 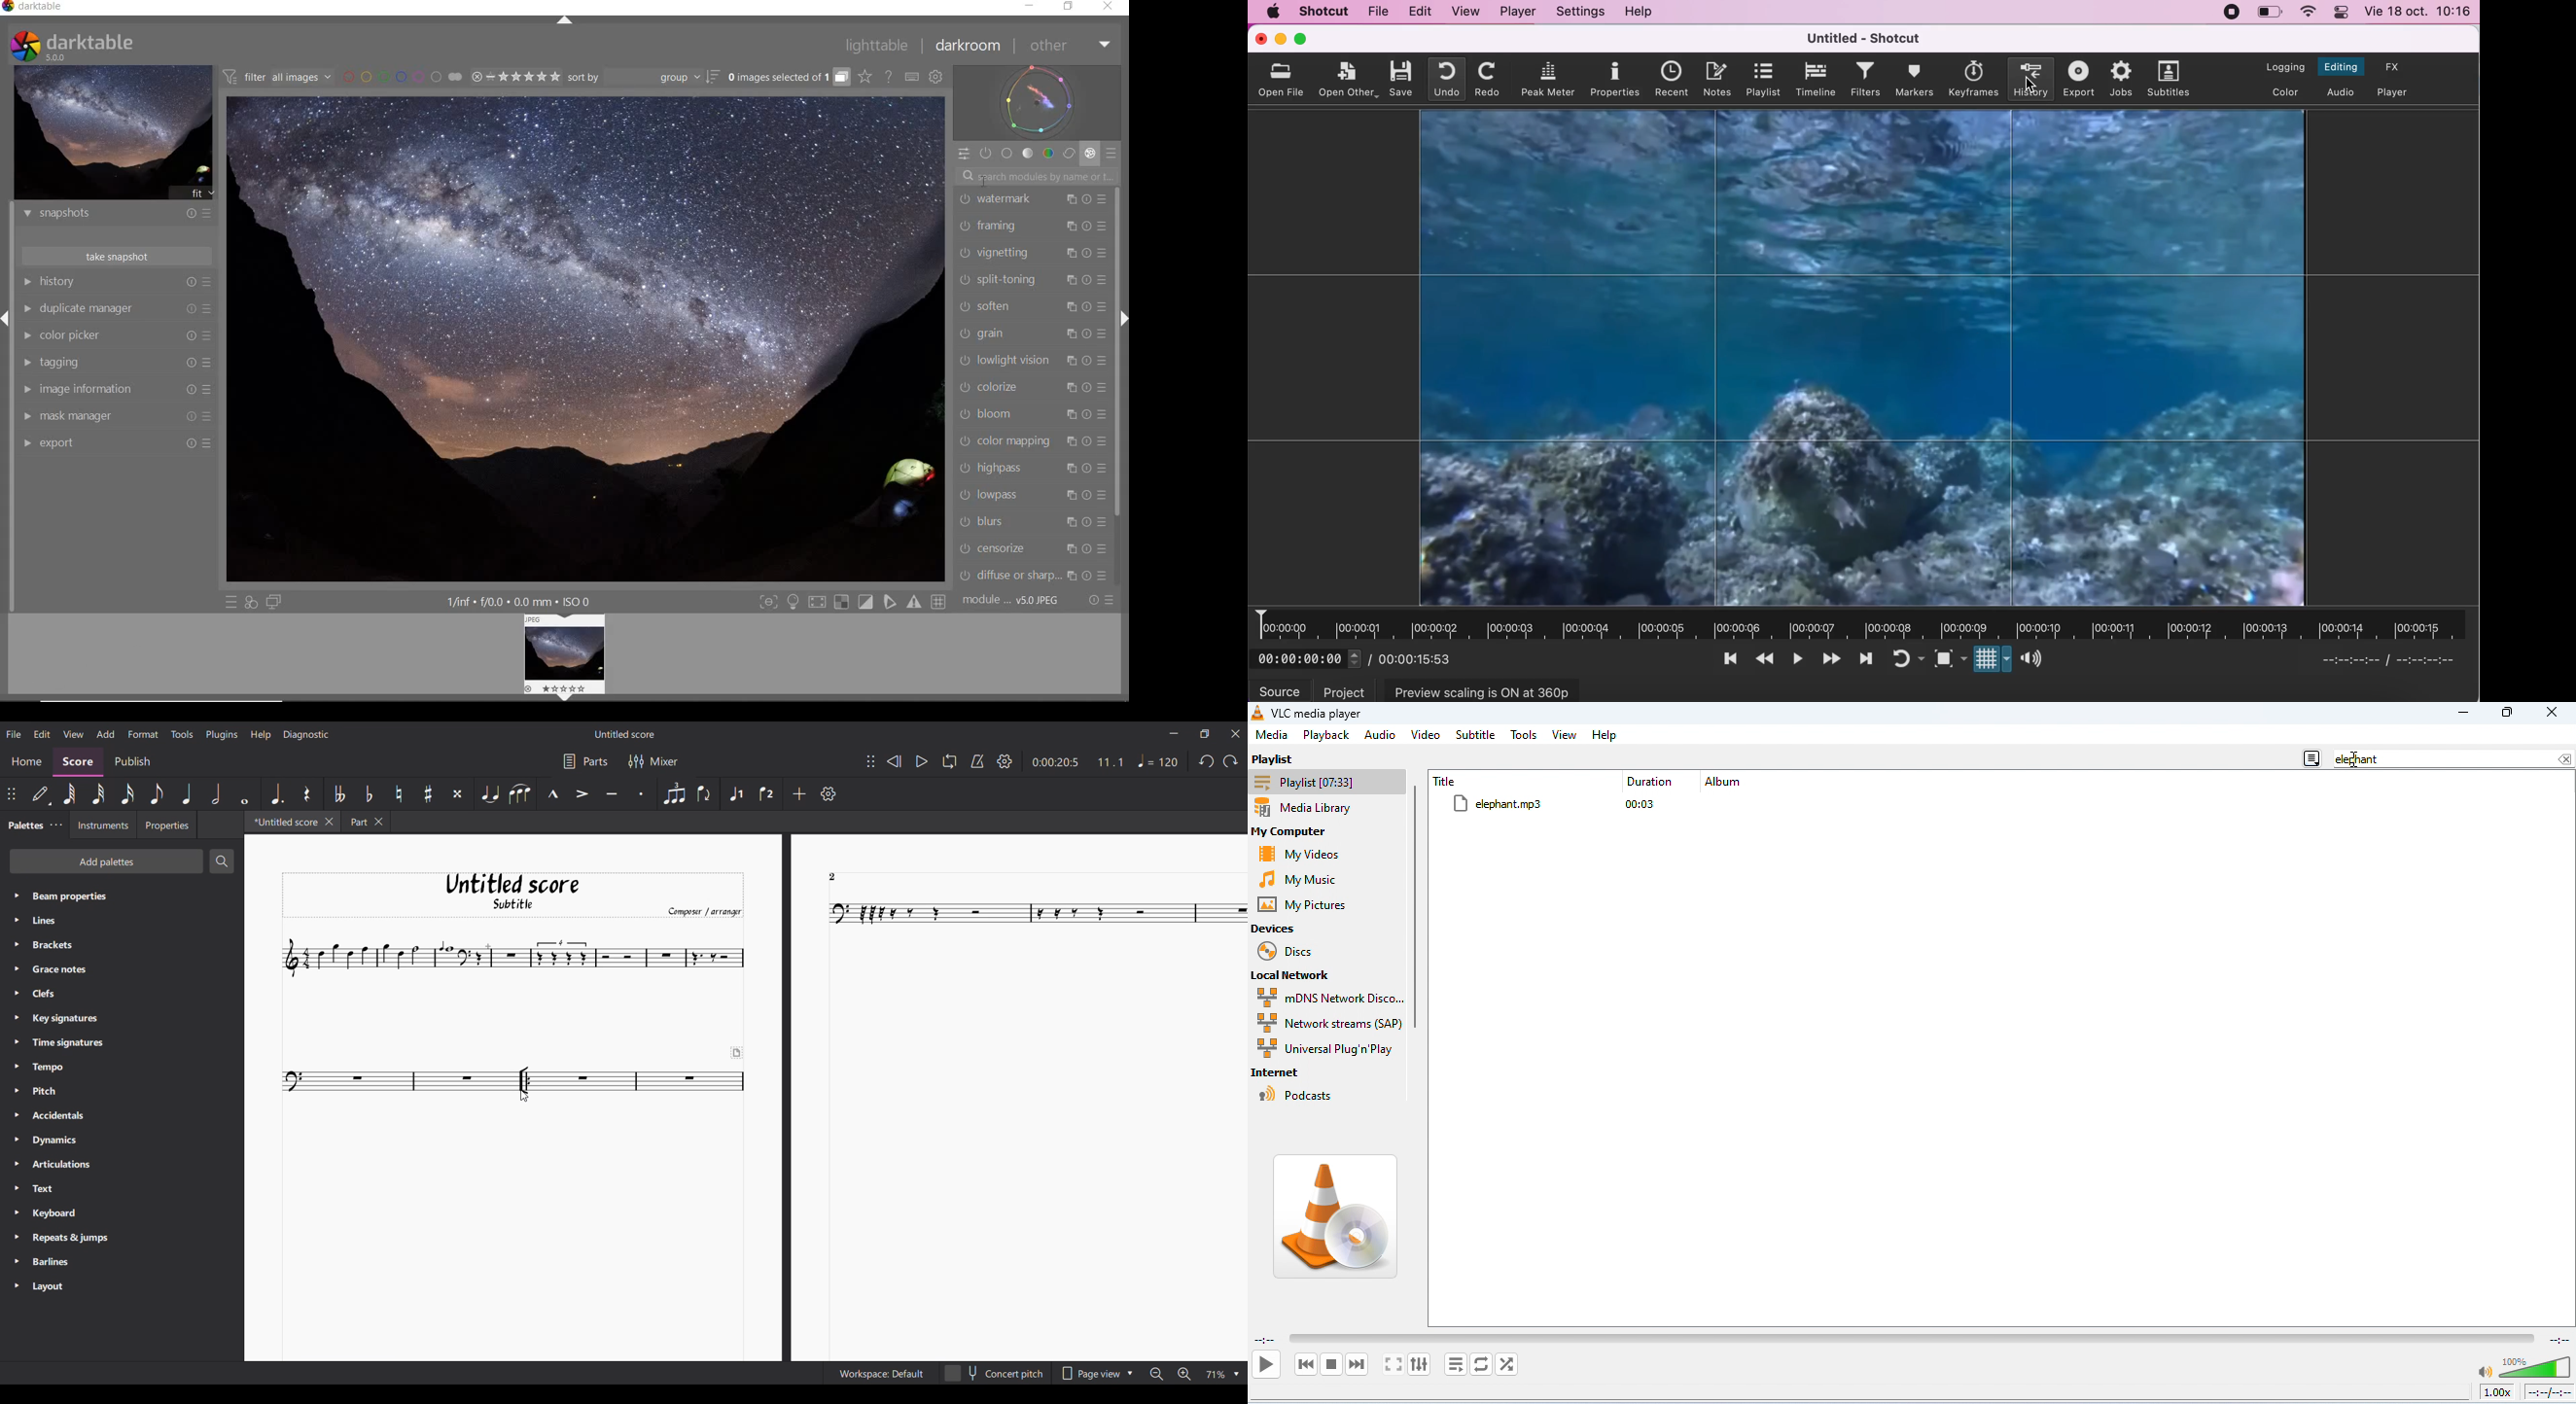 I want to click on multiple instance actions, so click(x=1073, y=251).